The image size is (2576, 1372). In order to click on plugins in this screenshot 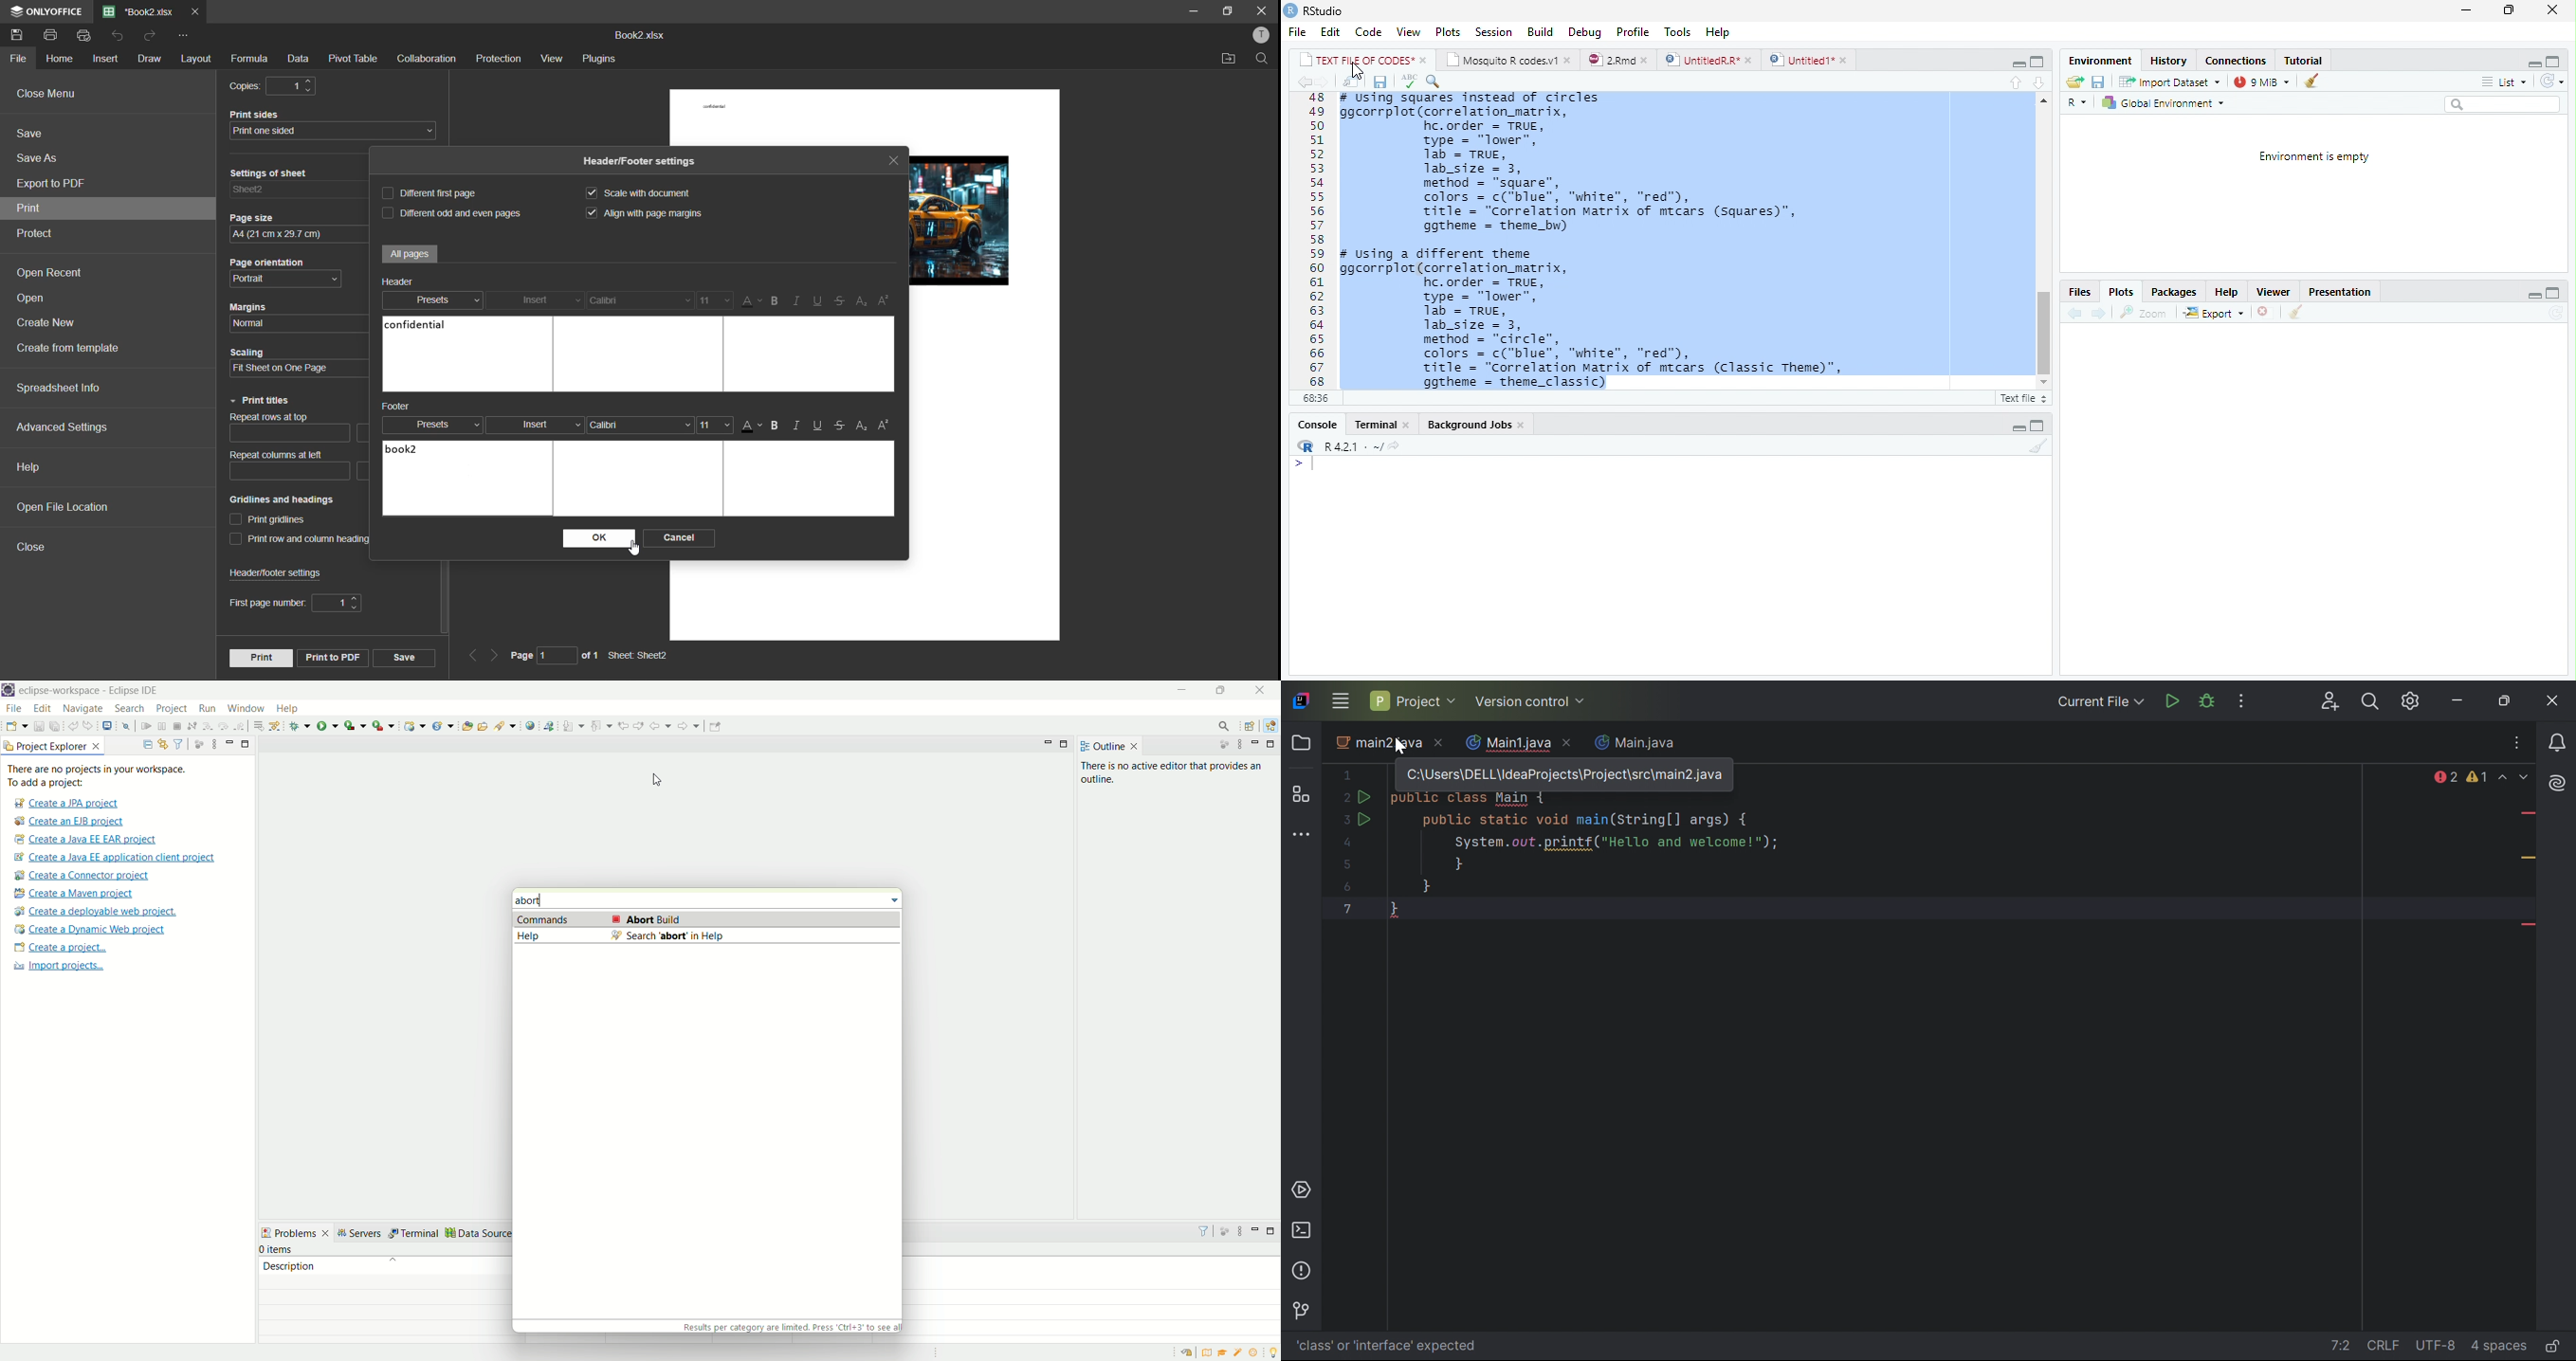, I will do `click(602, 59)`.